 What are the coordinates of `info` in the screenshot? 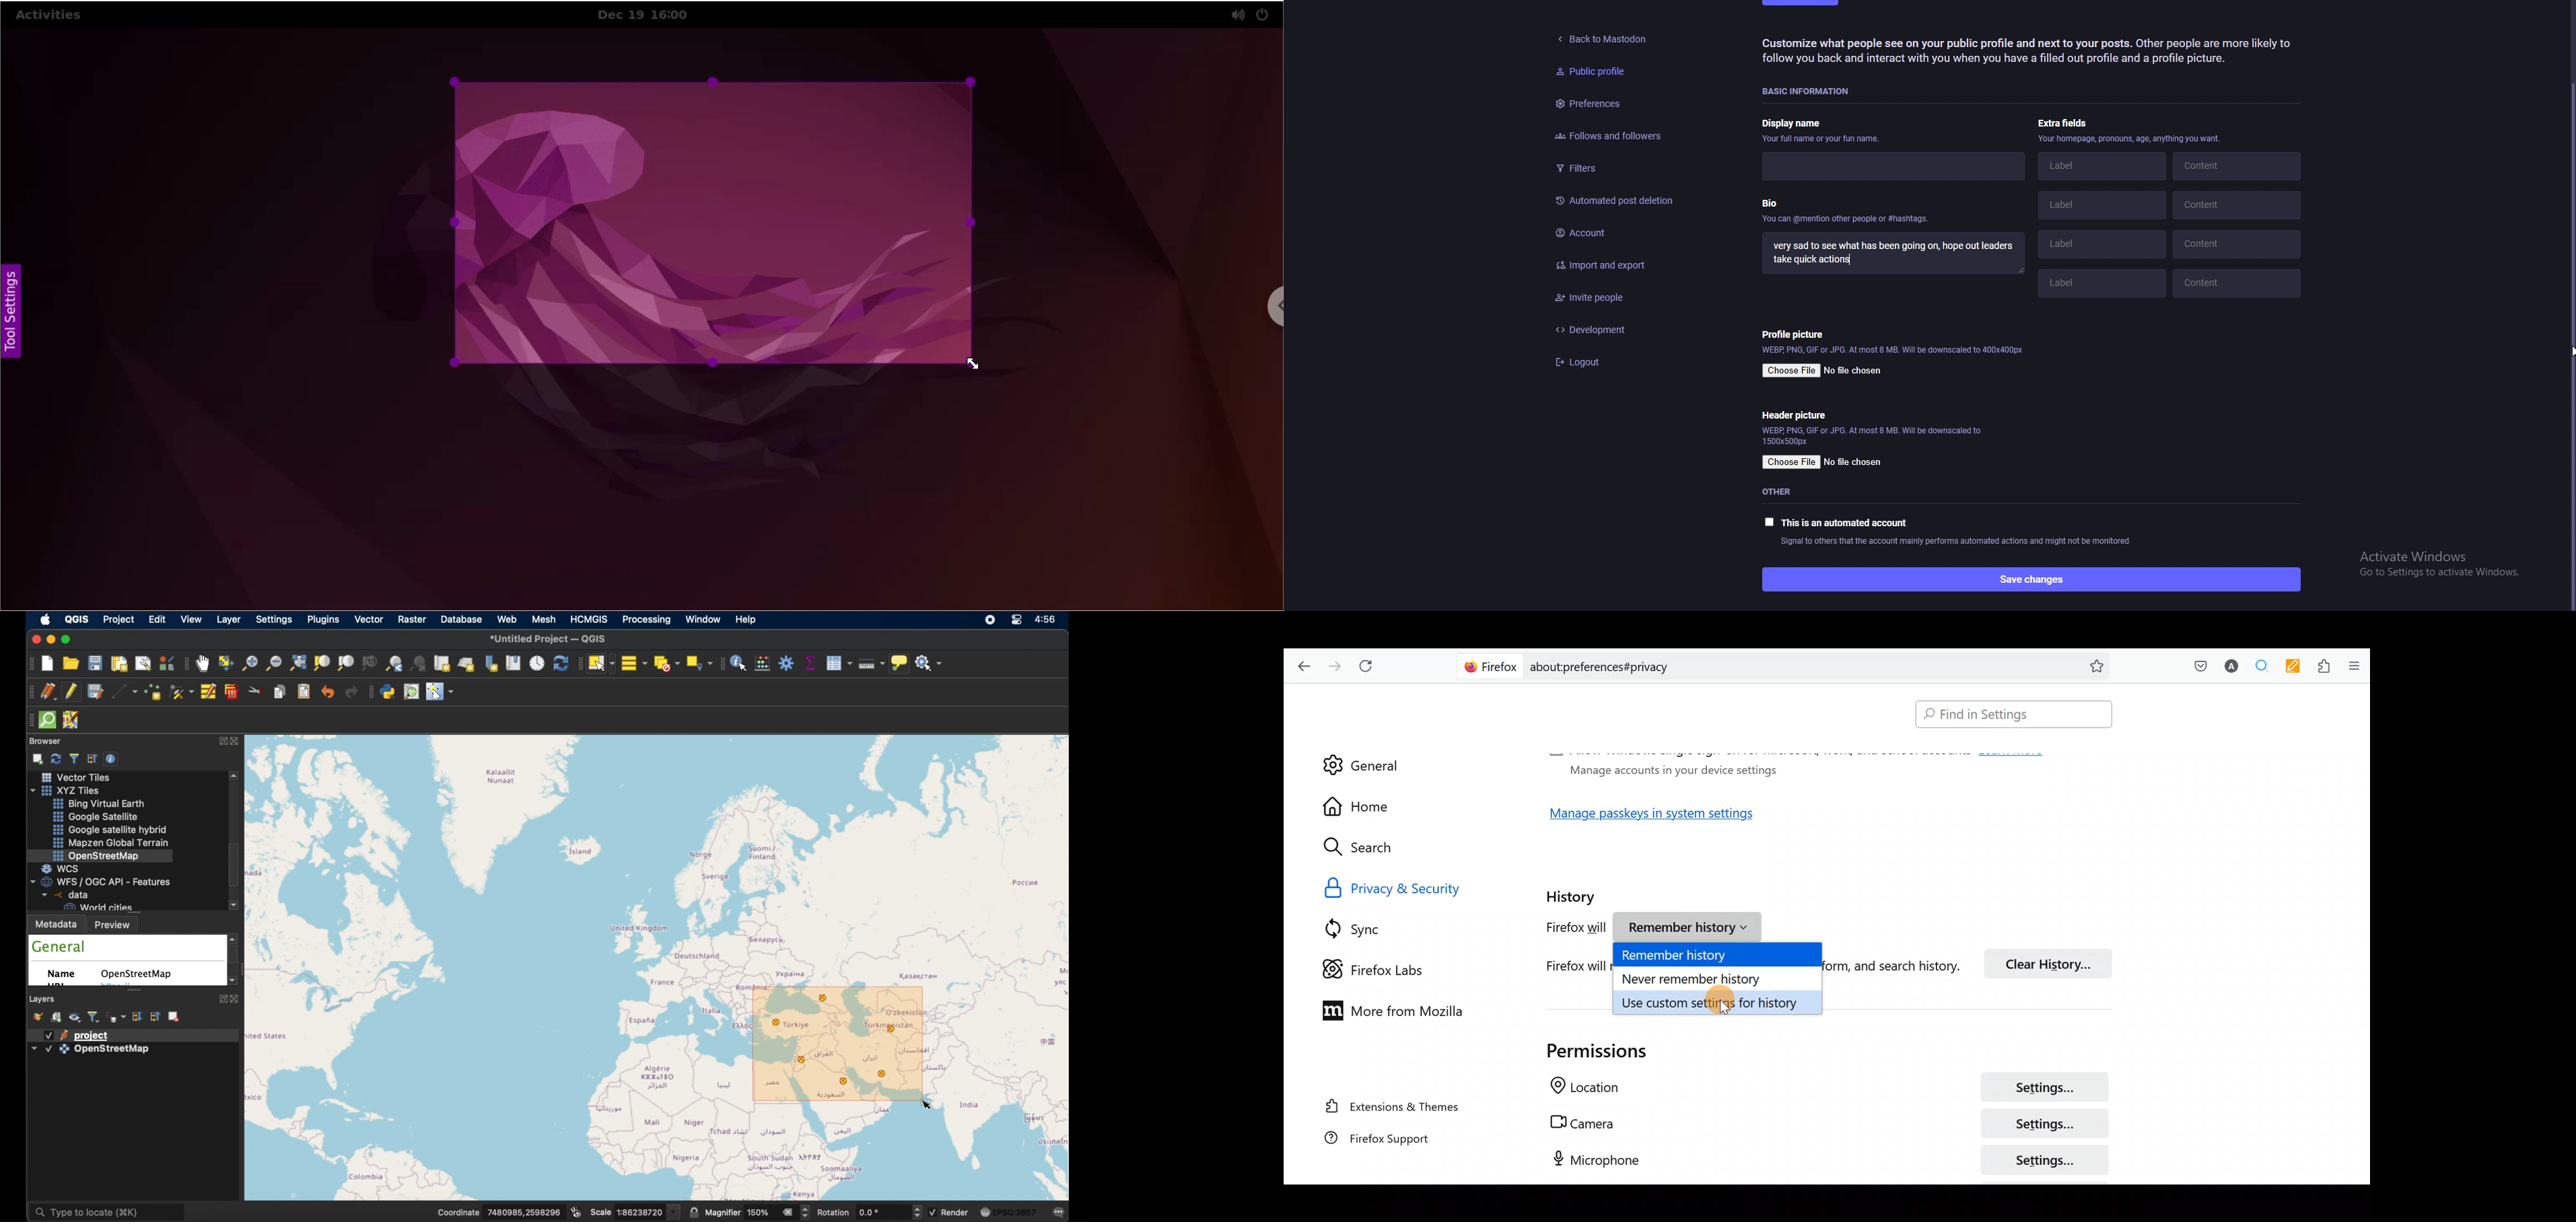 It's located at (1894, 351).